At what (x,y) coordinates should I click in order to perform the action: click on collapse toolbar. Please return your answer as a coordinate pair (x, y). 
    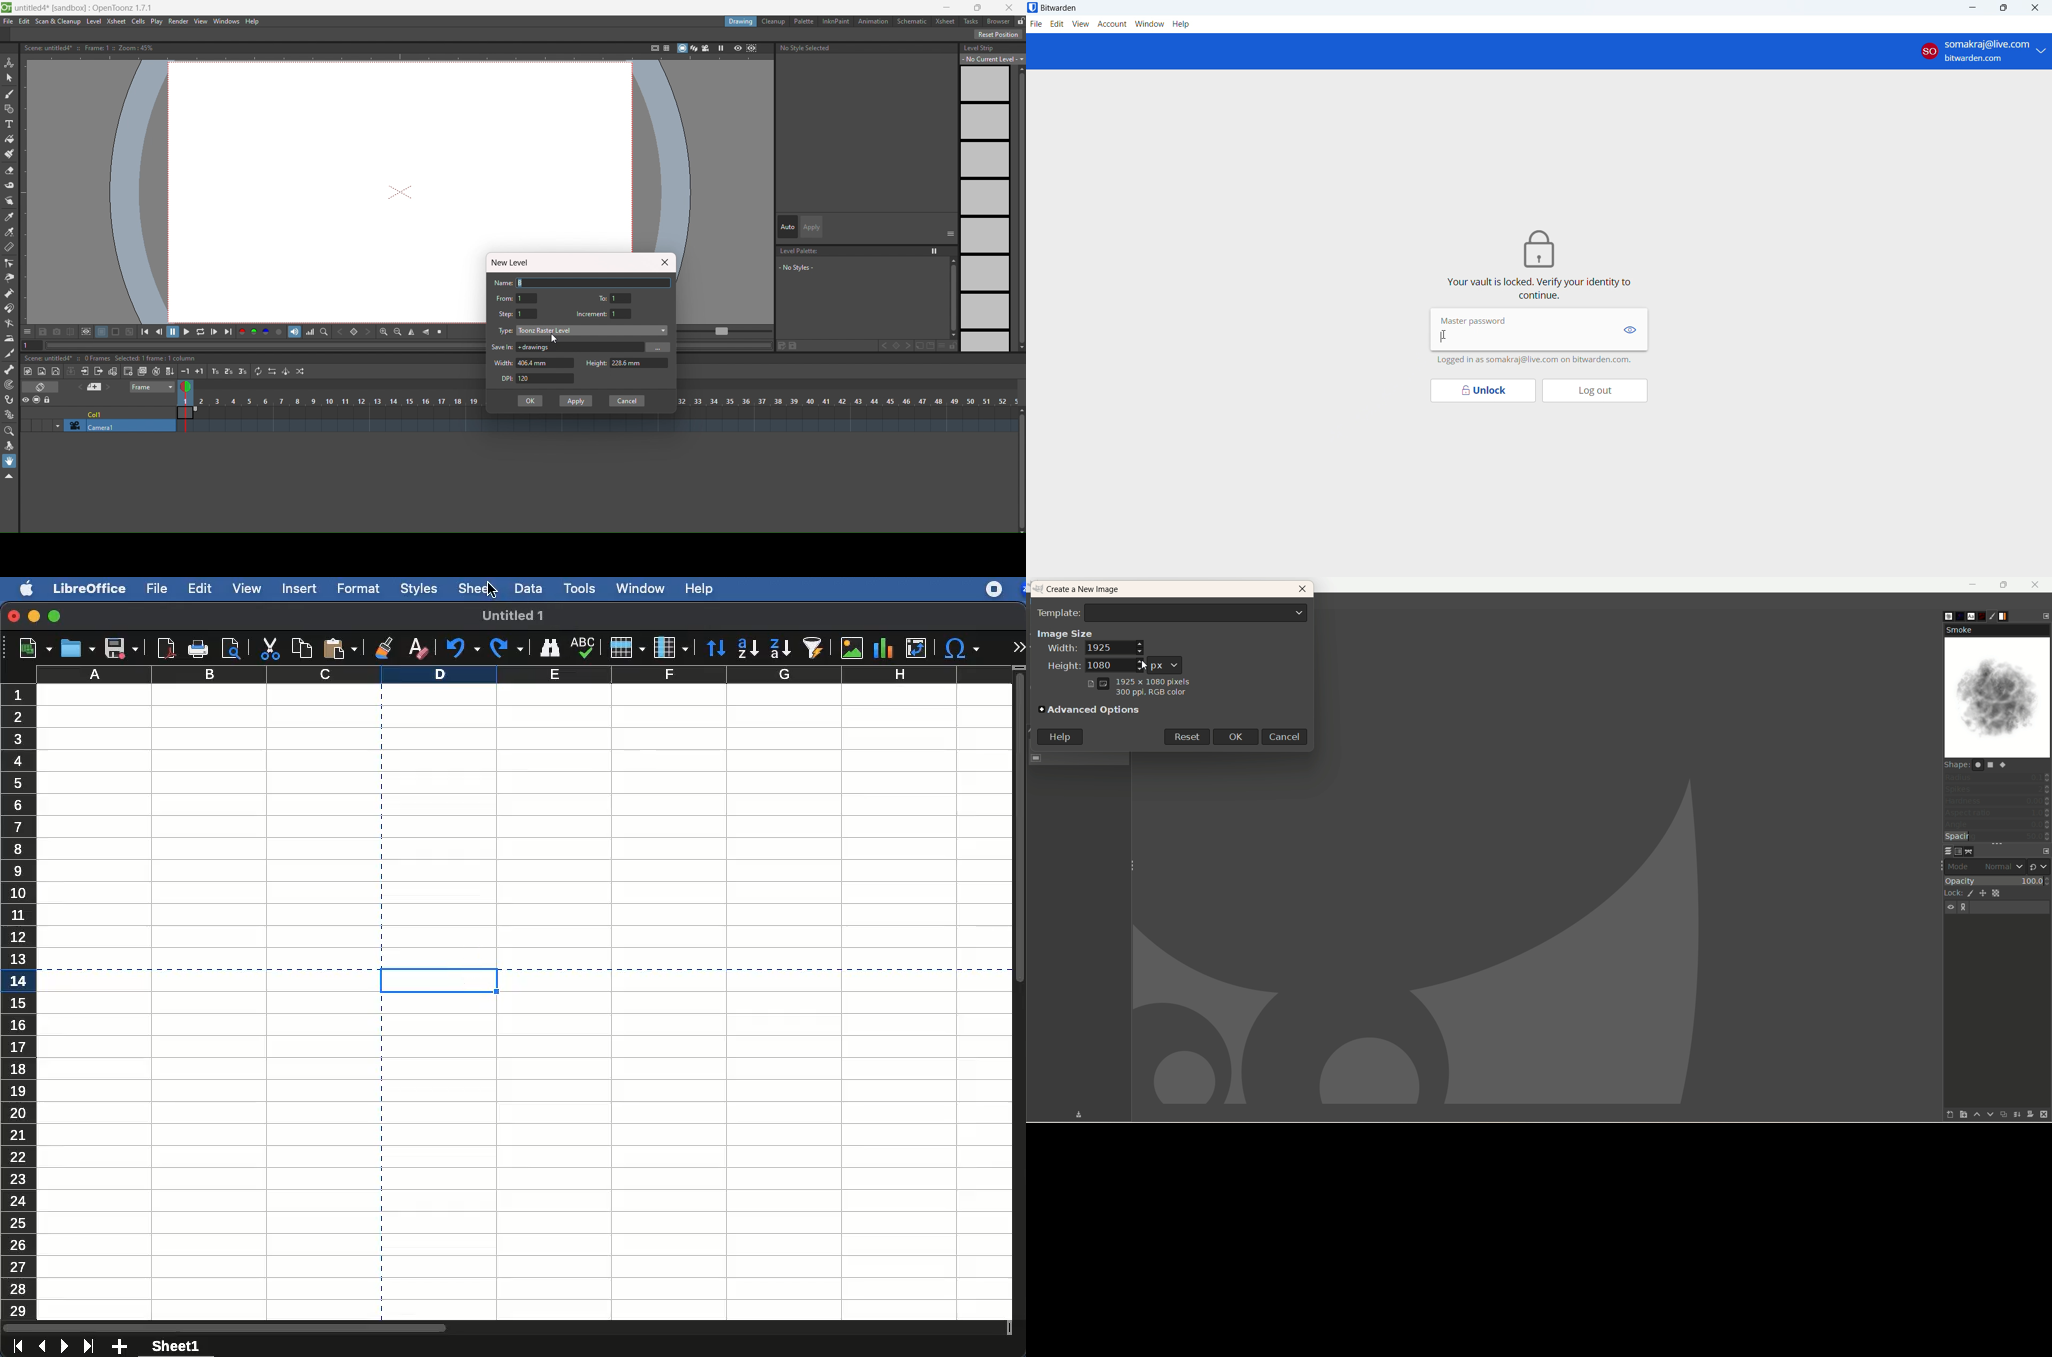
    Looking at the image, I should click on (9, 477).